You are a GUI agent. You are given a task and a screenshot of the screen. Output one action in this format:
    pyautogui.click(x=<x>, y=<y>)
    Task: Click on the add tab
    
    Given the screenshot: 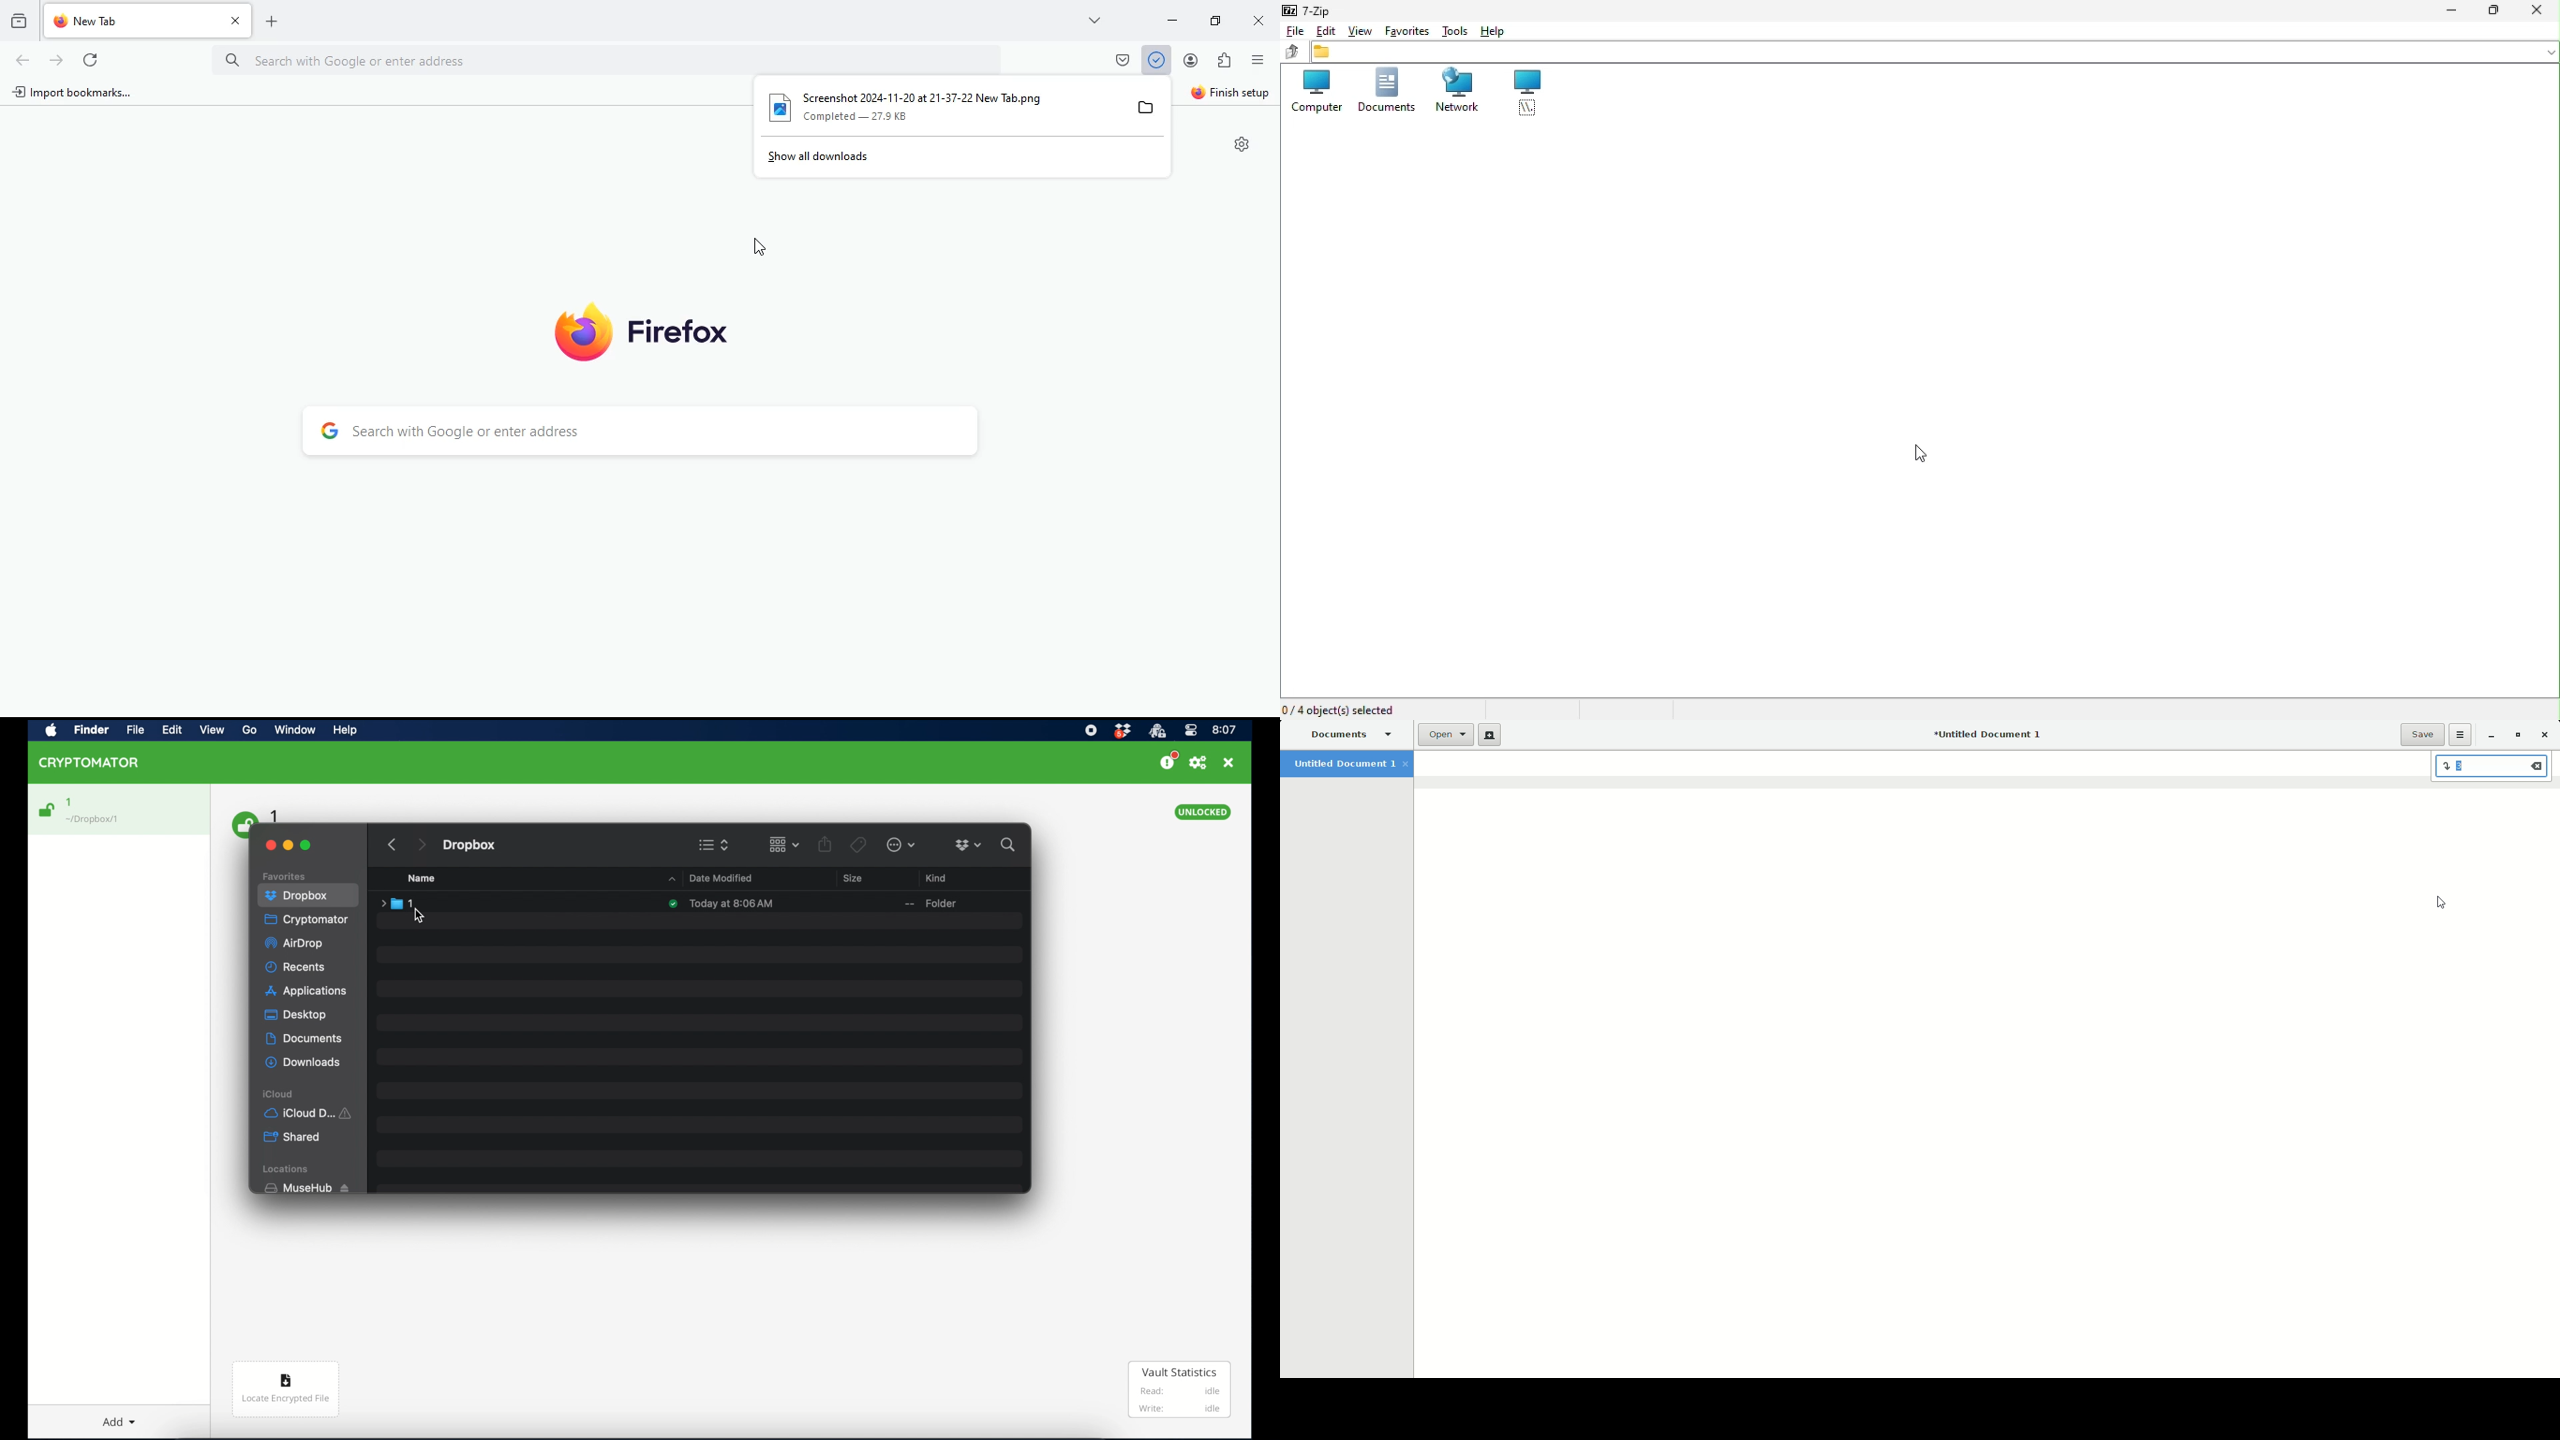 What is the action you would take?
    pyautogui.click(x=271, y=23)
    